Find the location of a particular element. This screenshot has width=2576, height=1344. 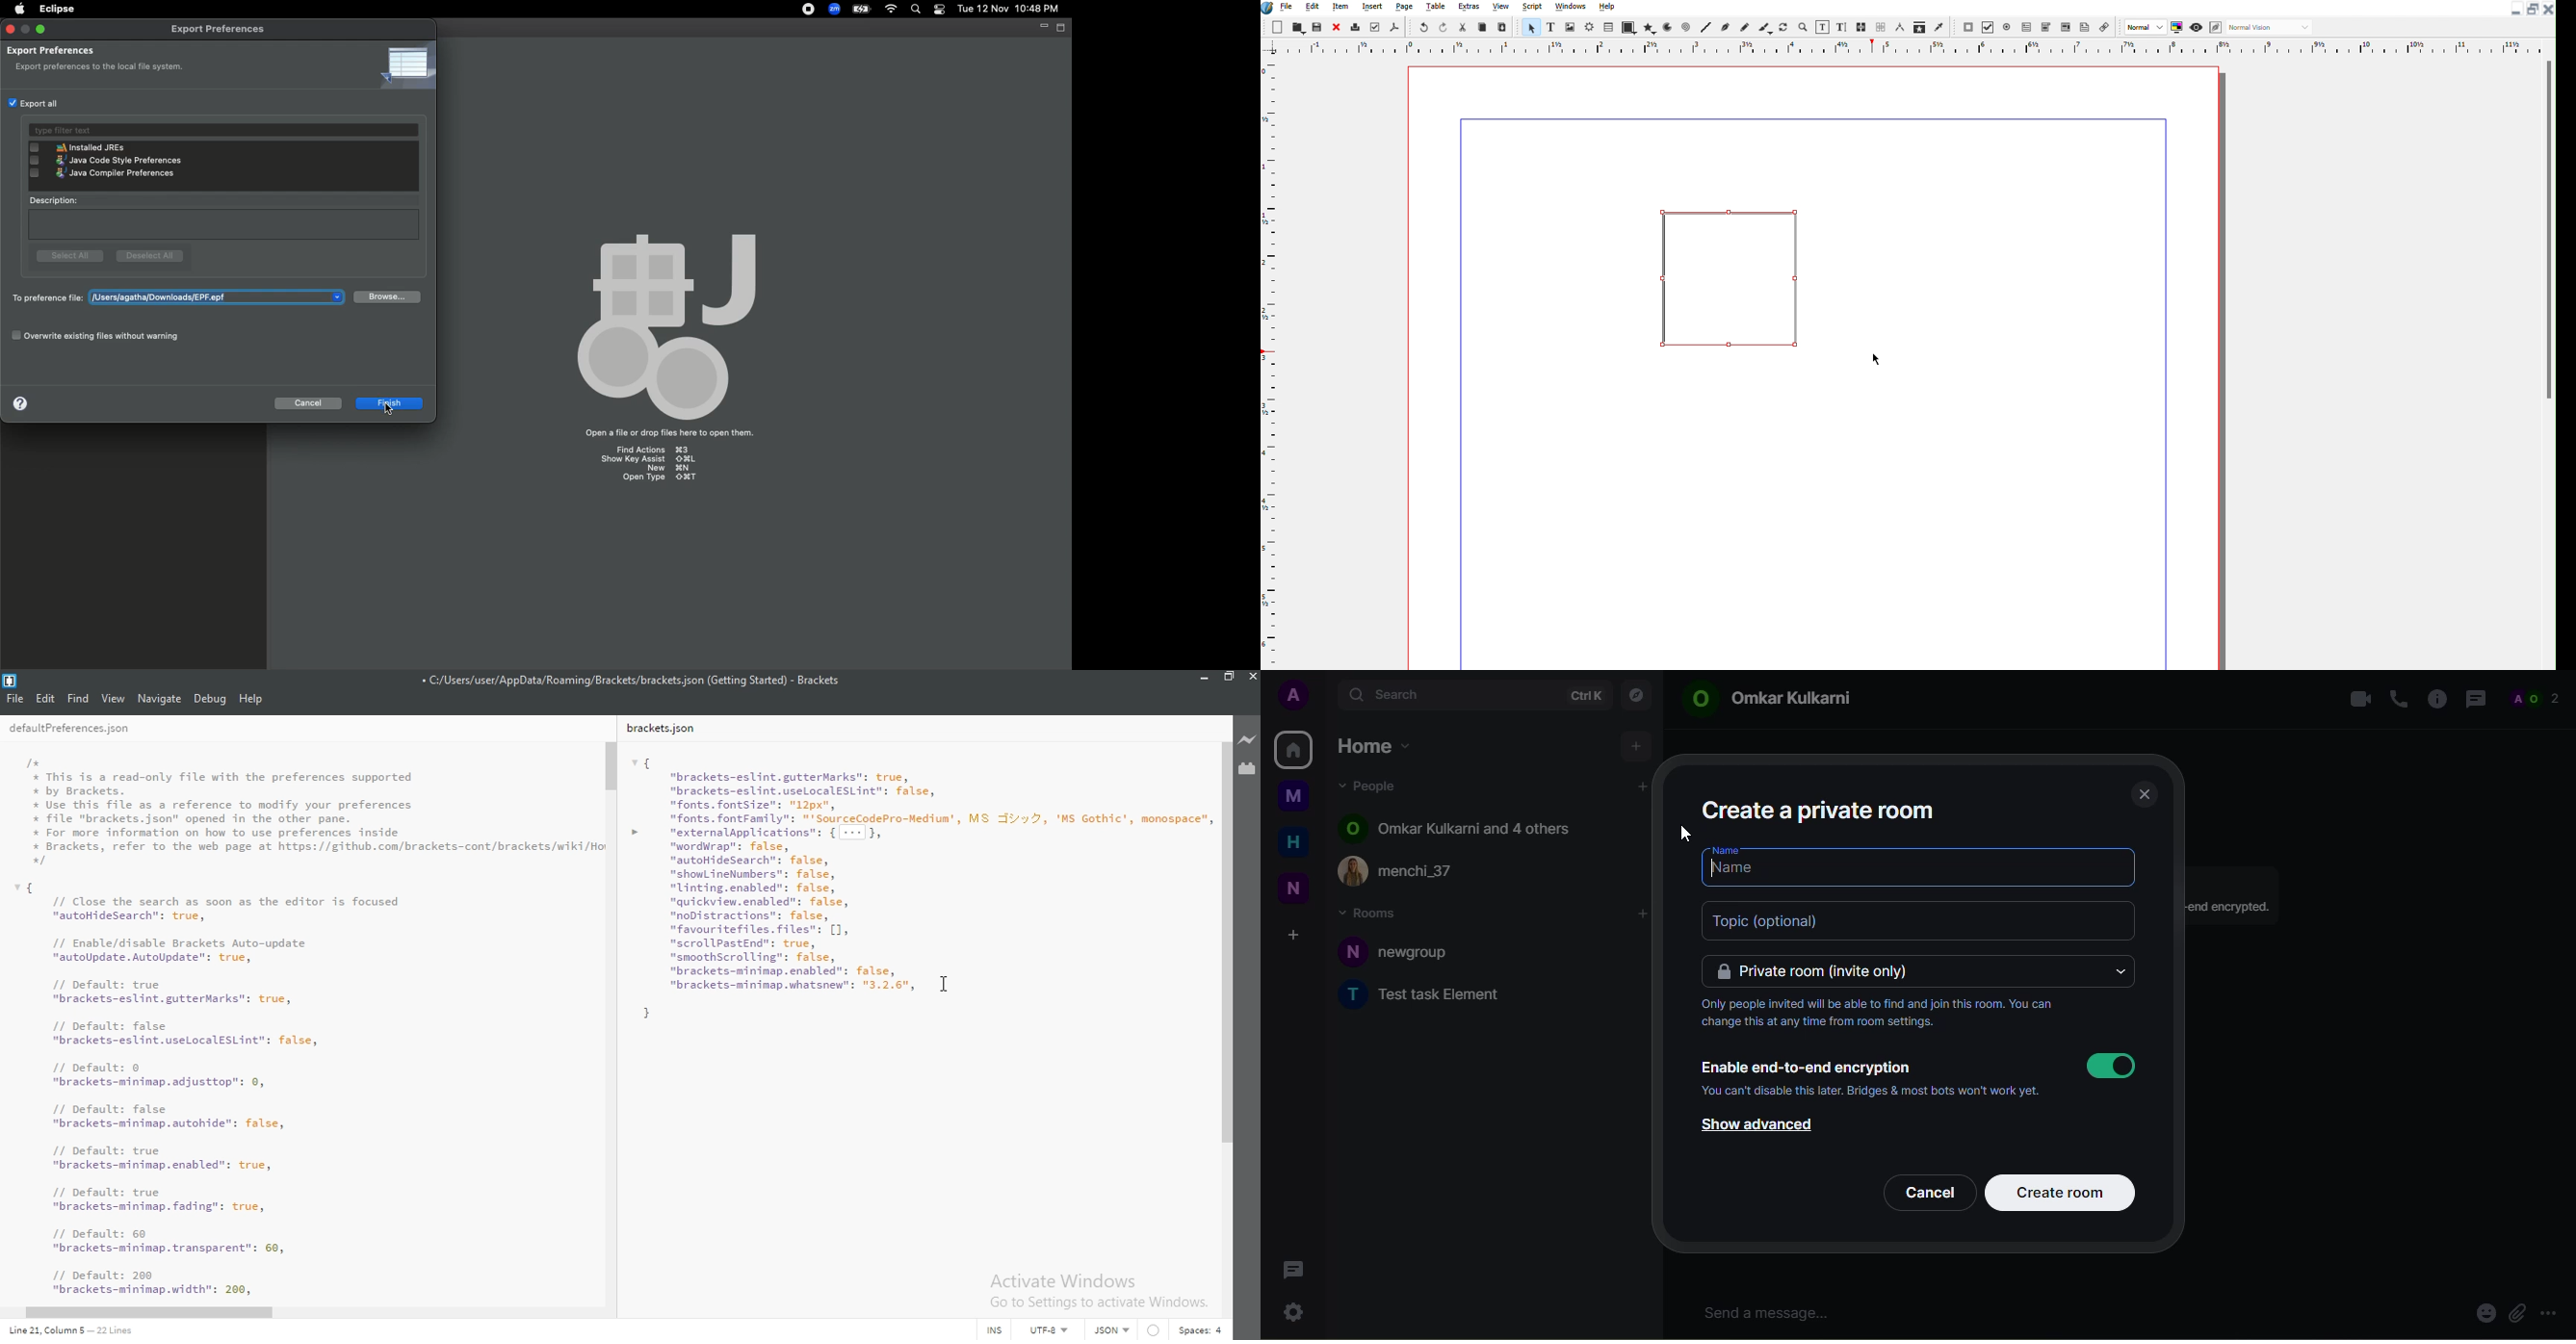

private room (invite only) is located at coordinates (1819, 970).